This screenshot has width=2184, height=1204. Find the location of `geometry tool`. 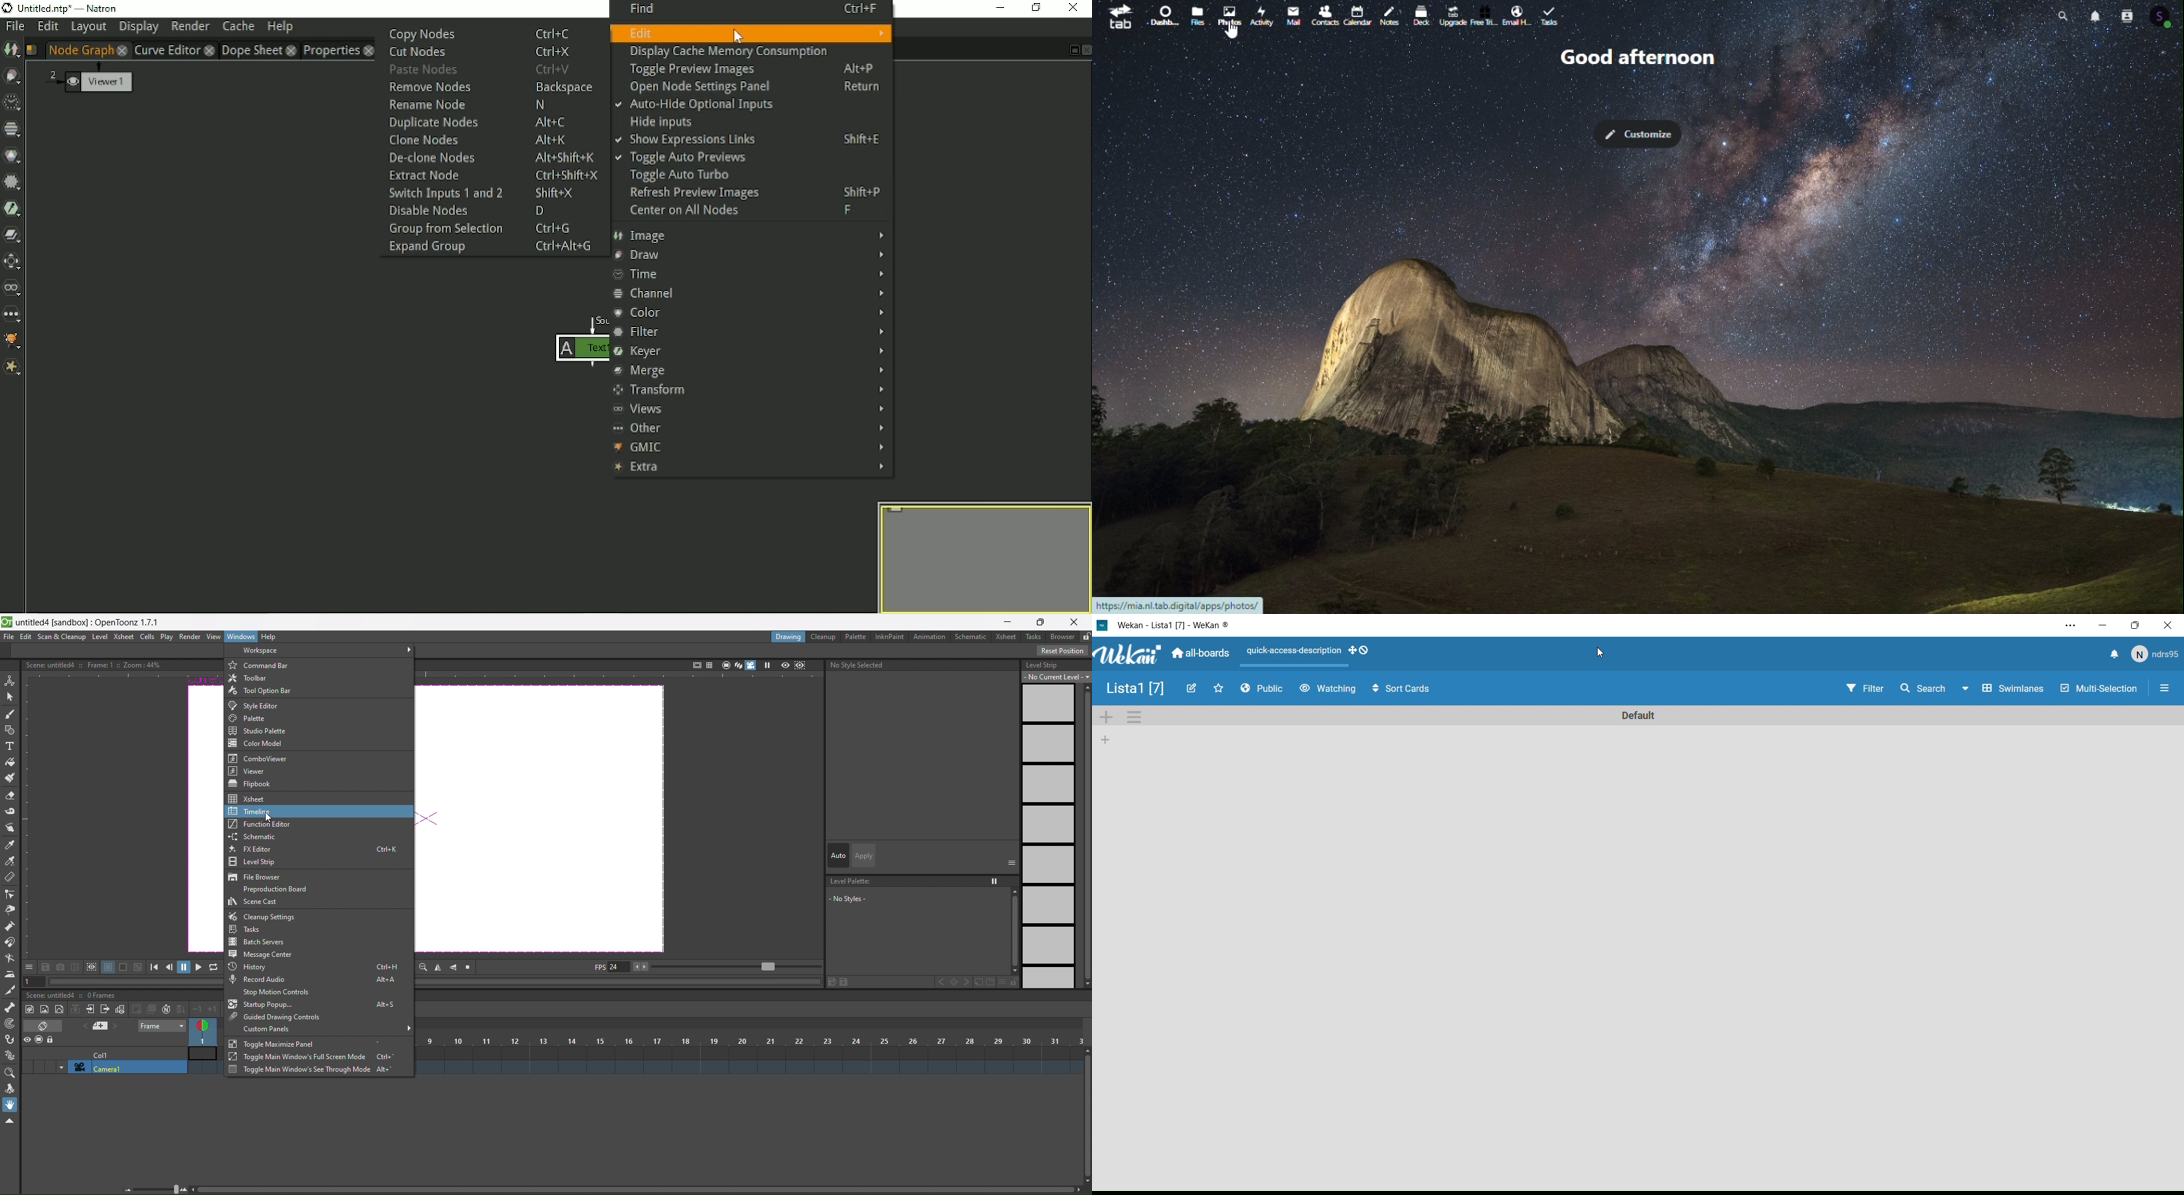

geometry tool is located at coordinates (10, 731).